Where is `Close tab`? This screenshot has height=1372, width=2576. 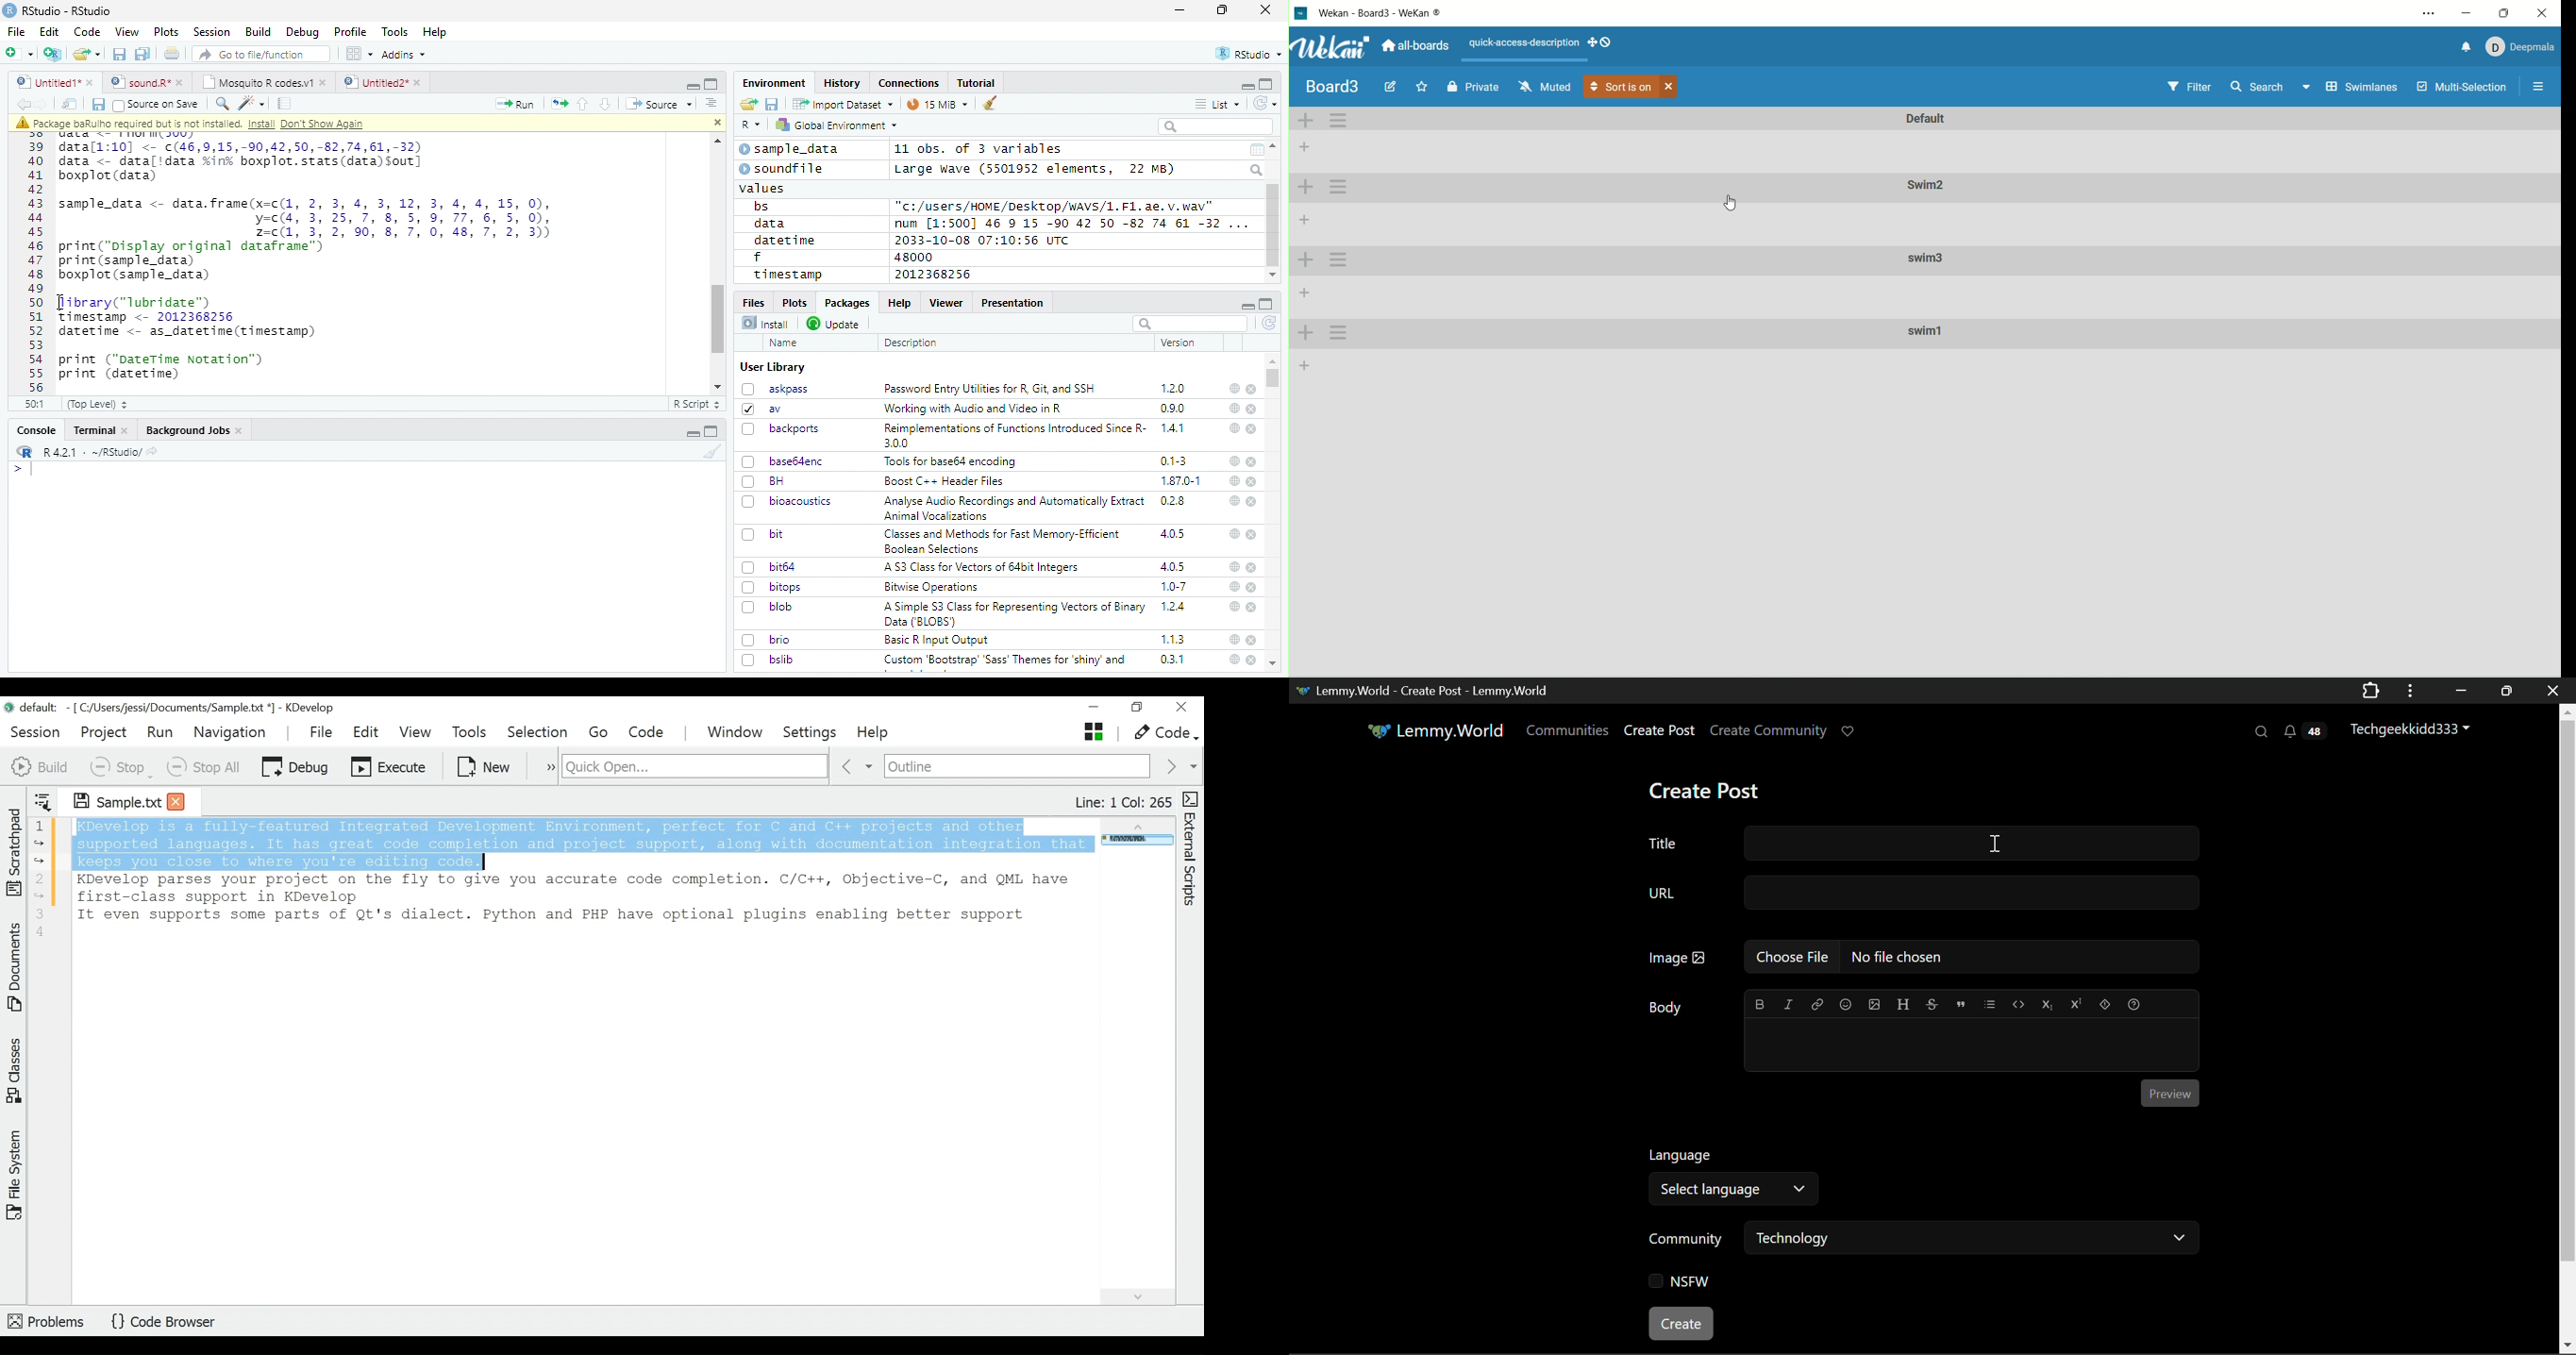
Close tab is located at coordinates (176, 800).